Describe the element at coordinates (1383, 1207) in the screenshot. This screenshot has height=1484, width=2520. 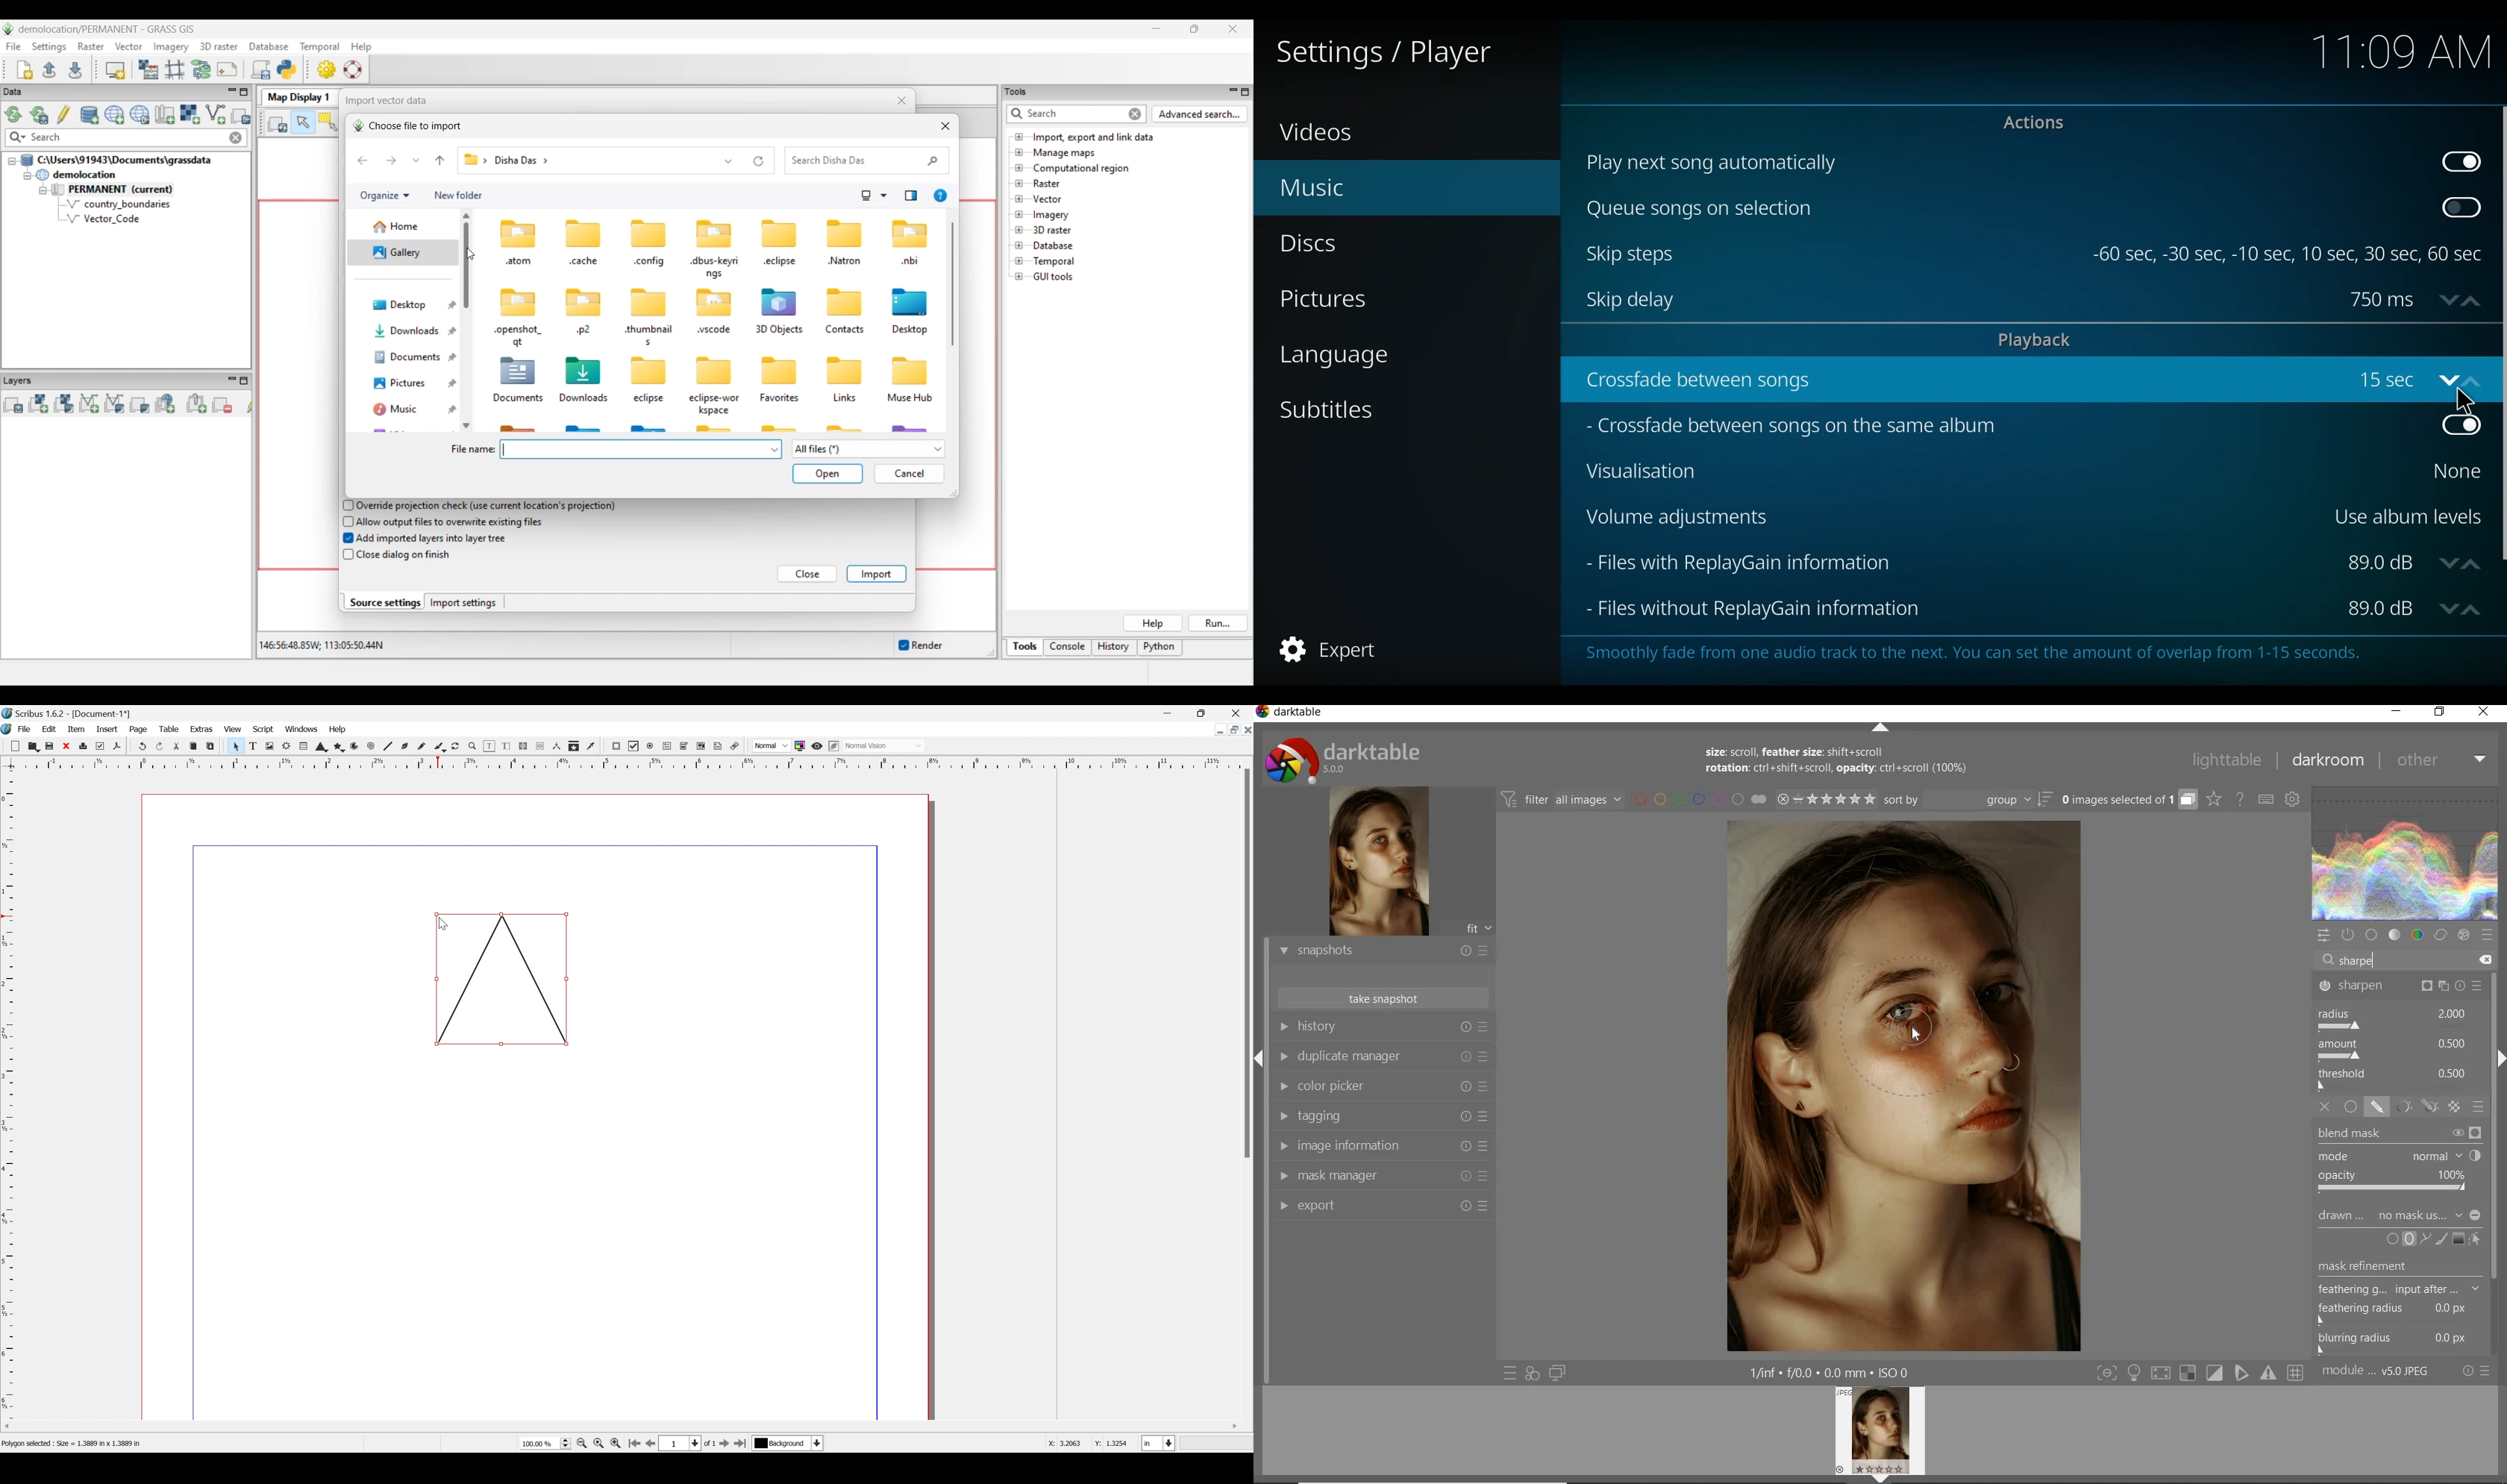
I see `export` at that location.